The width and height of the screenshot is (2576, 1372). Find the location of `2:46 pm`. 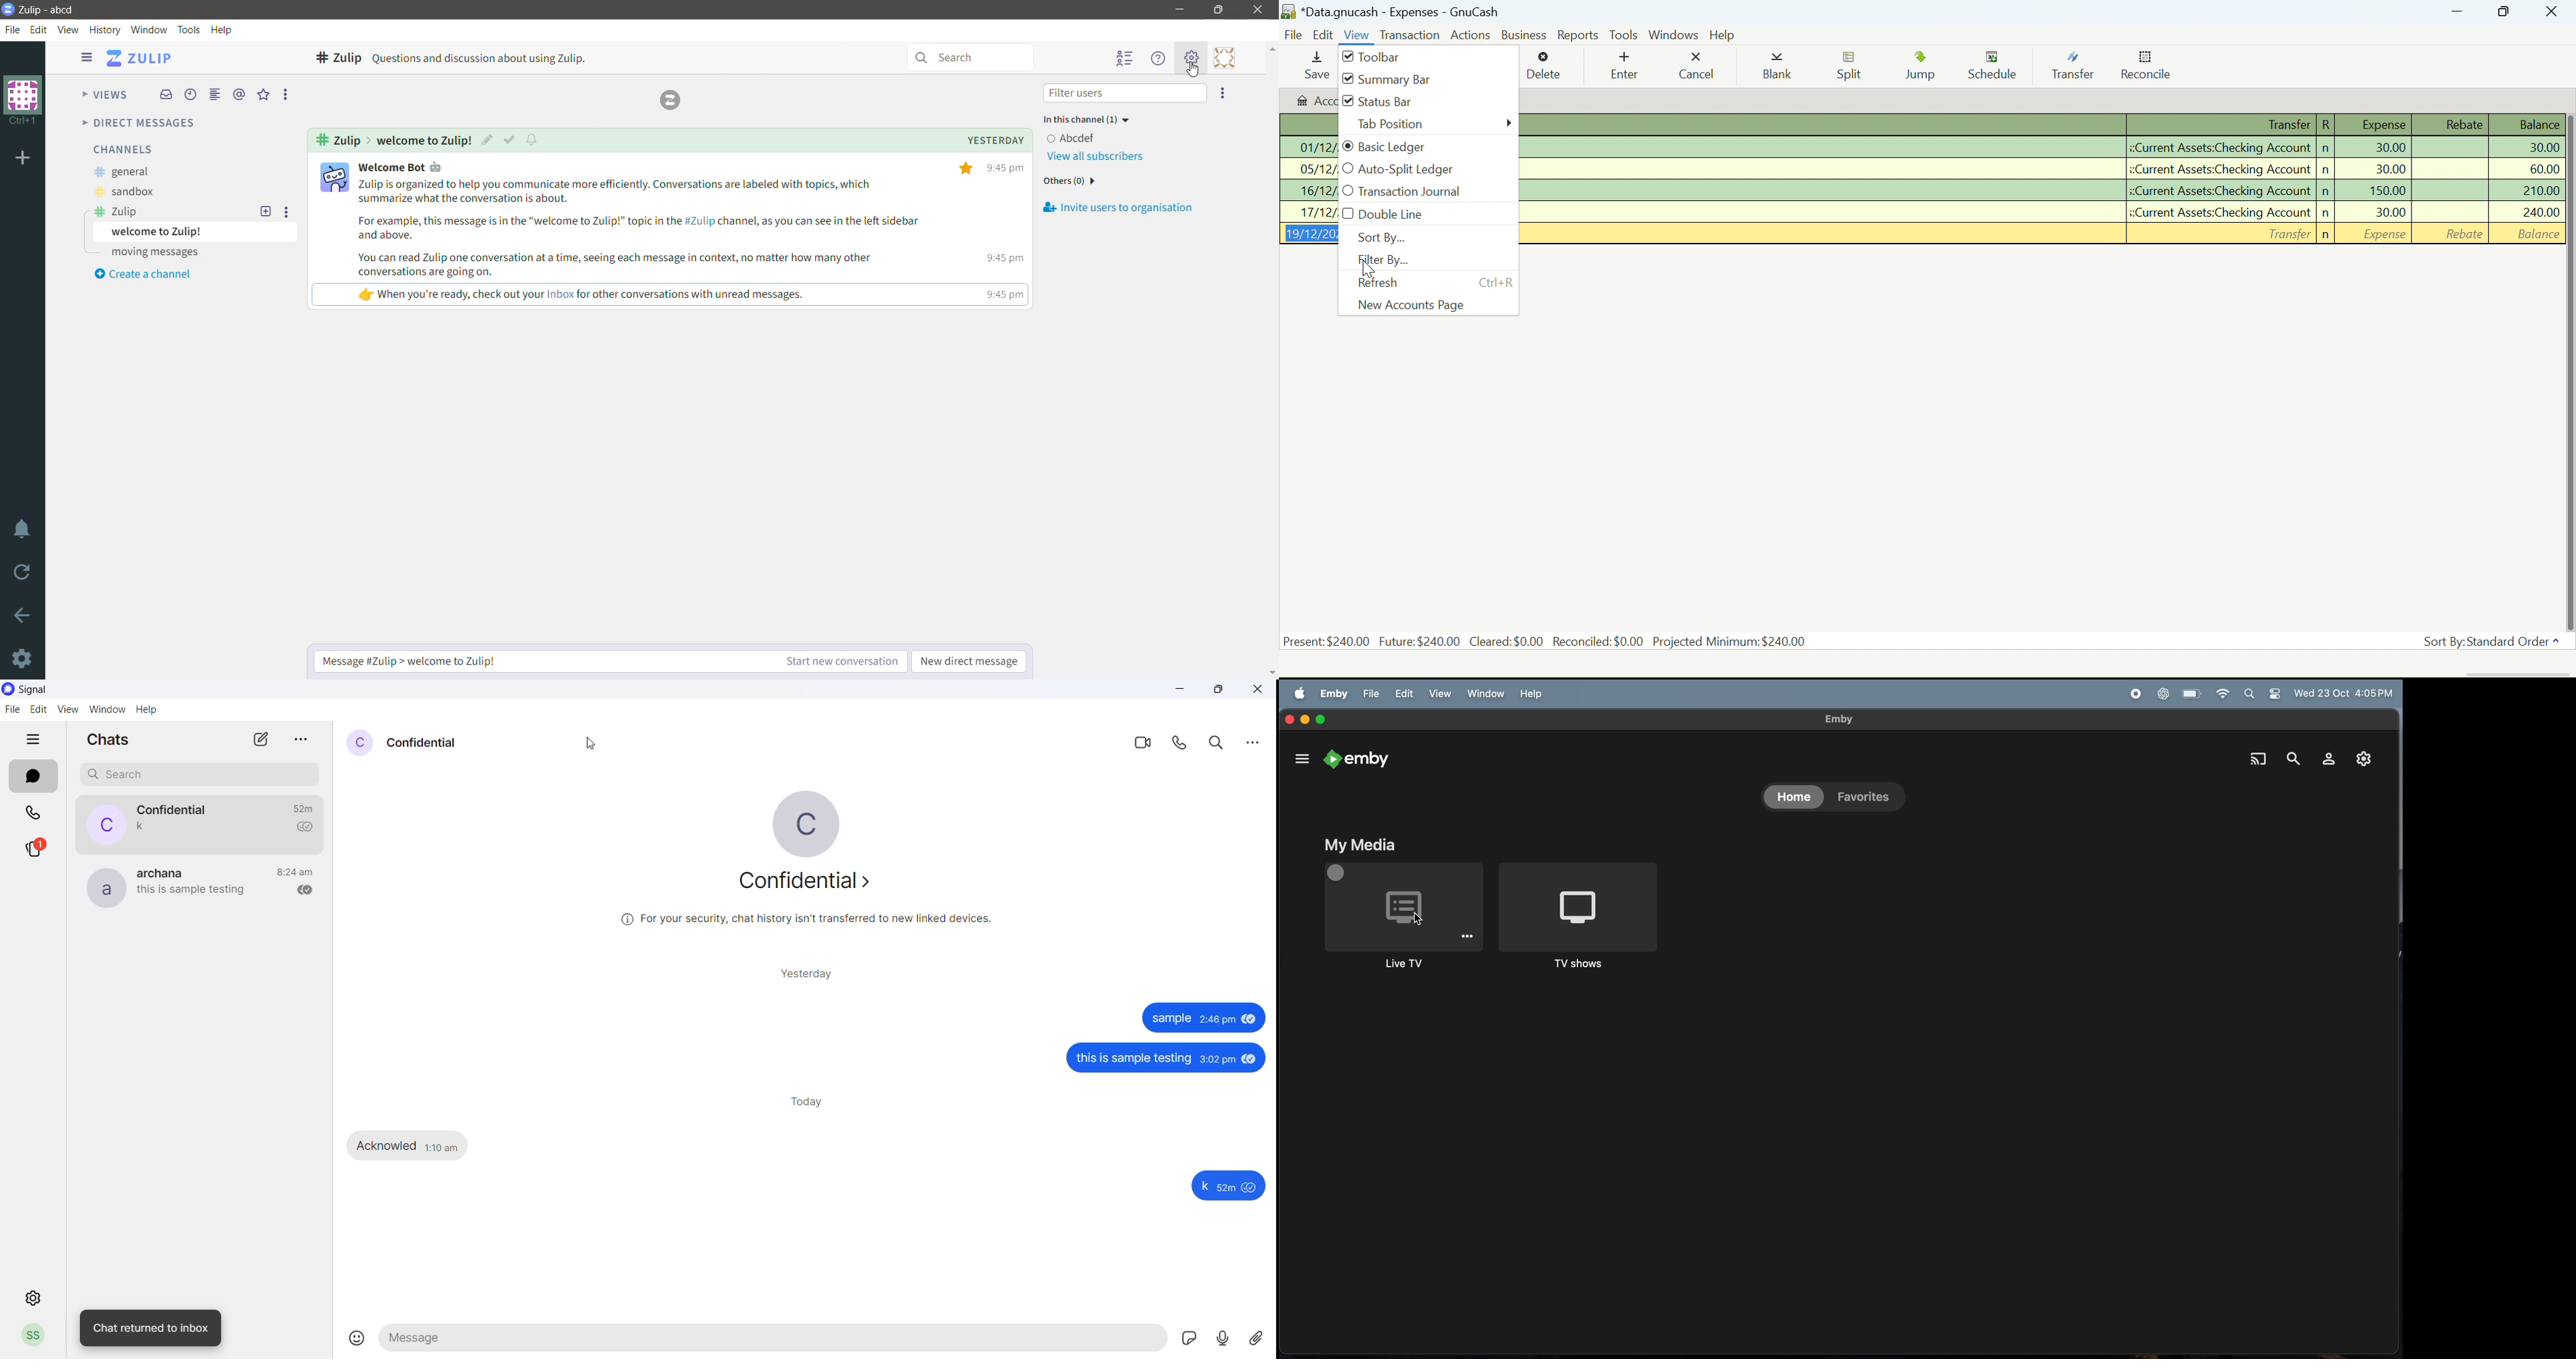

2:46 pm is located at coordinates (1217, 1019).